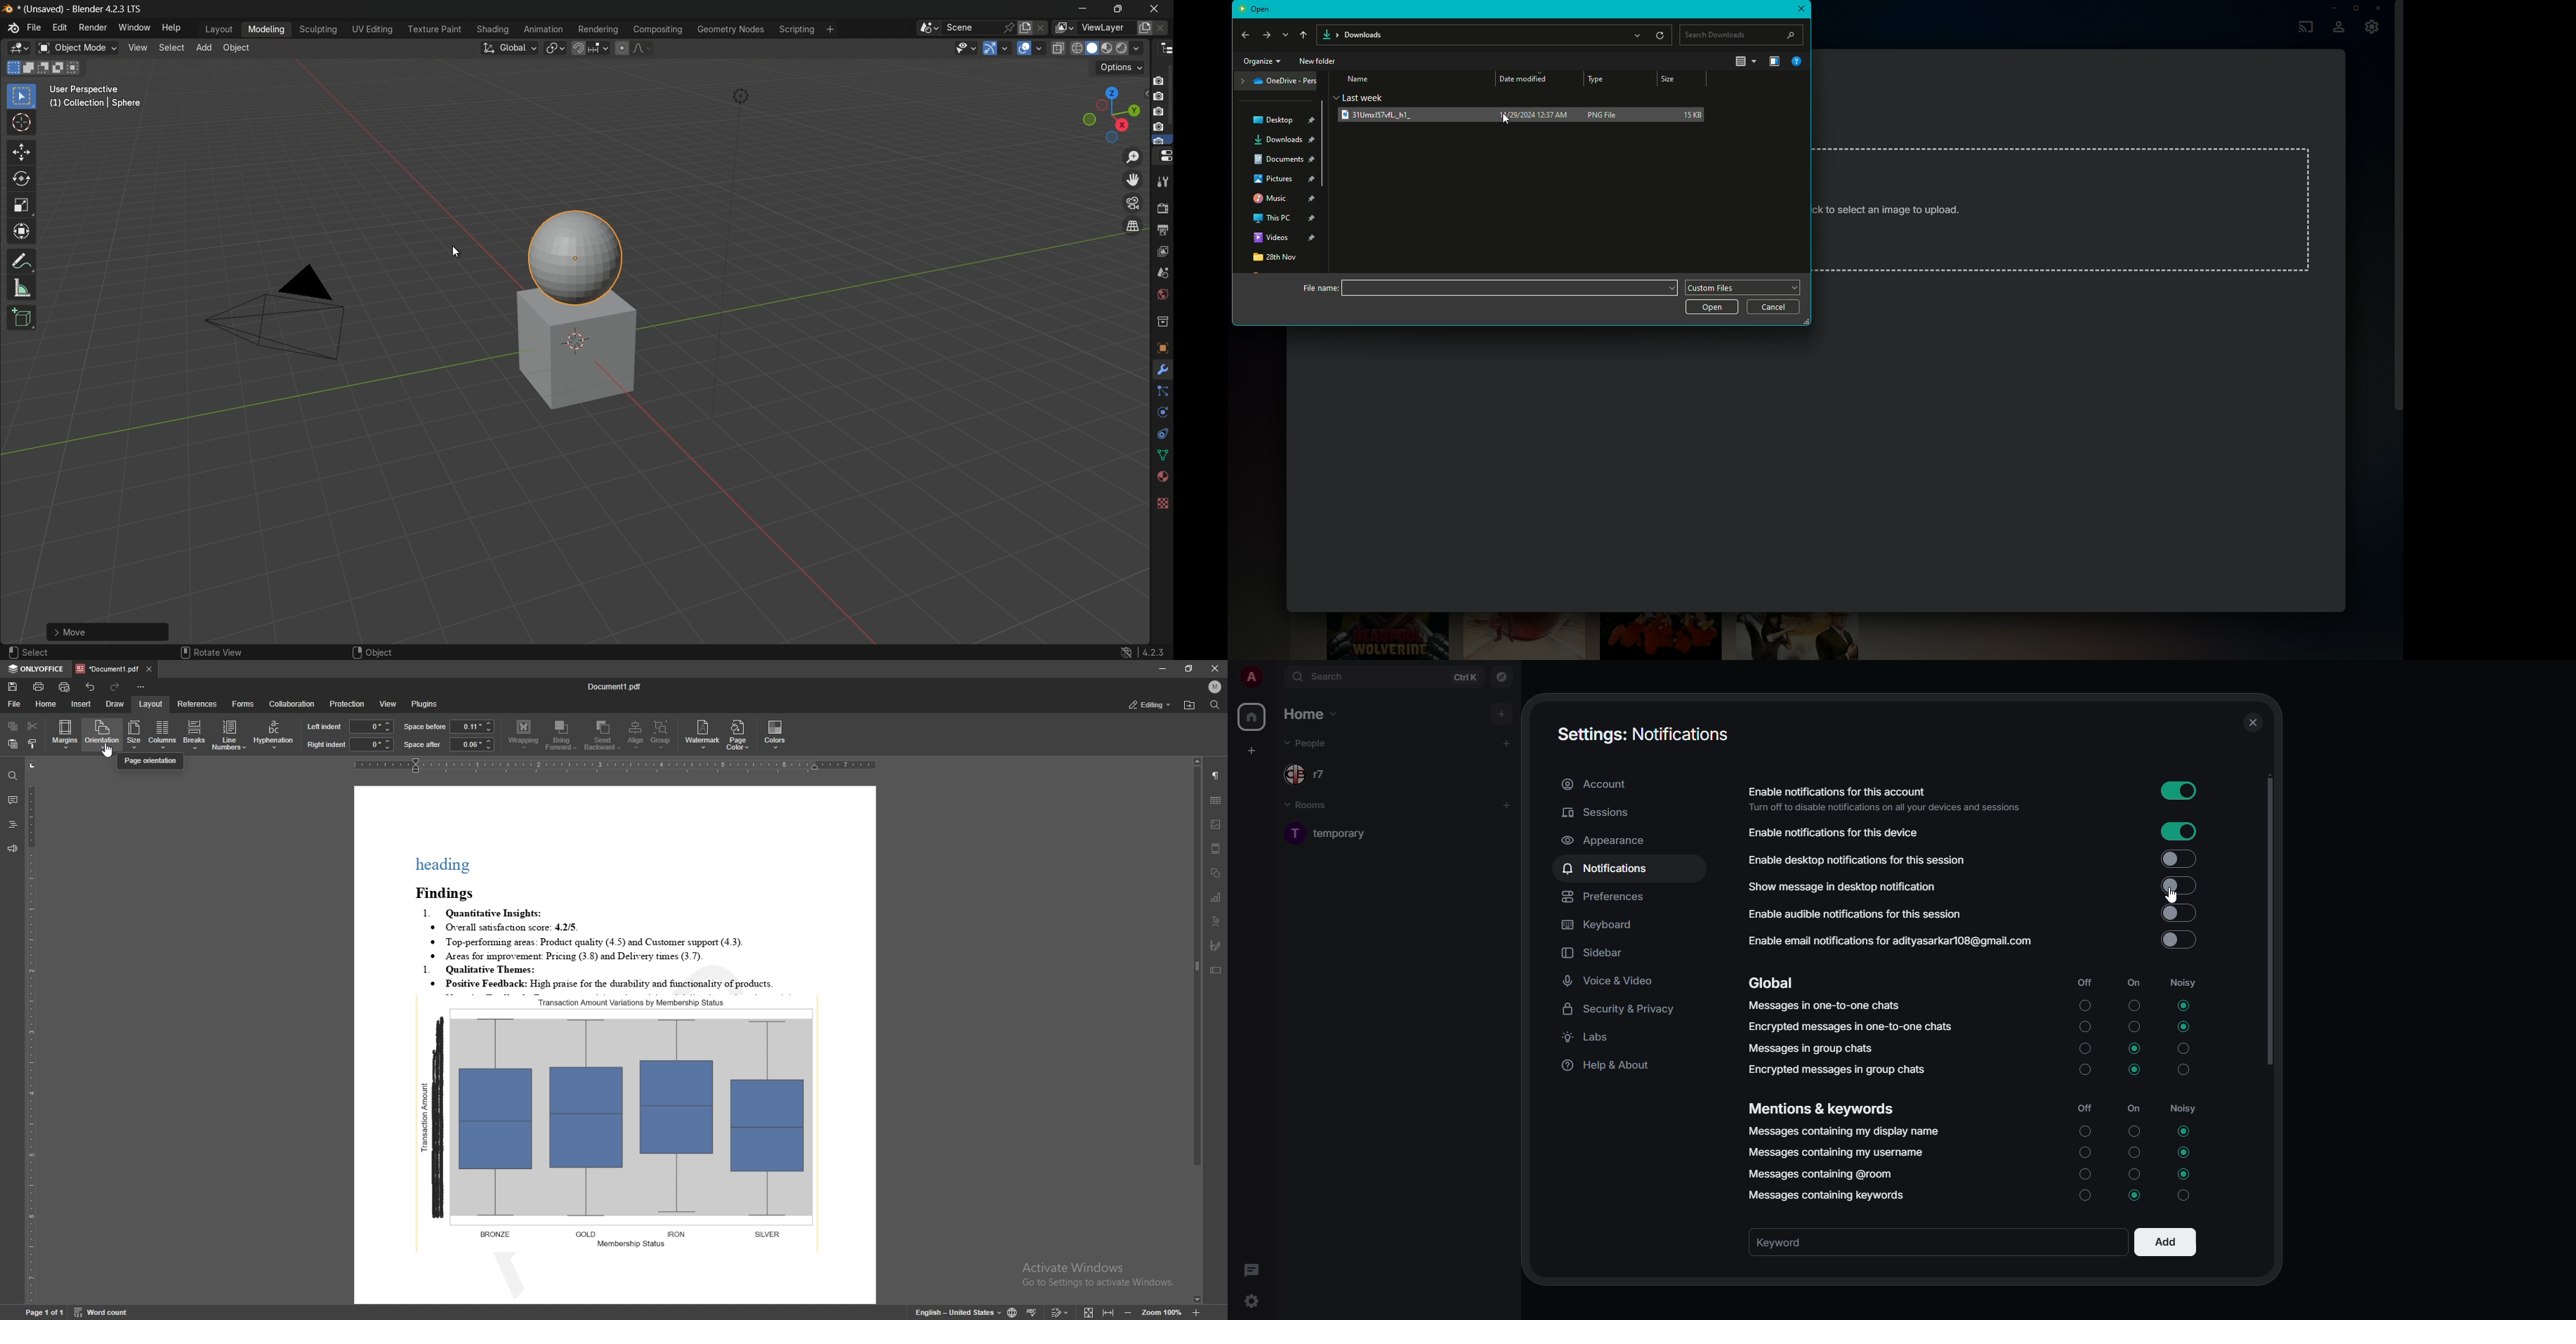 The image size is (2576, 1344). I want to click on Vertex Groups, so click(1162, 475).